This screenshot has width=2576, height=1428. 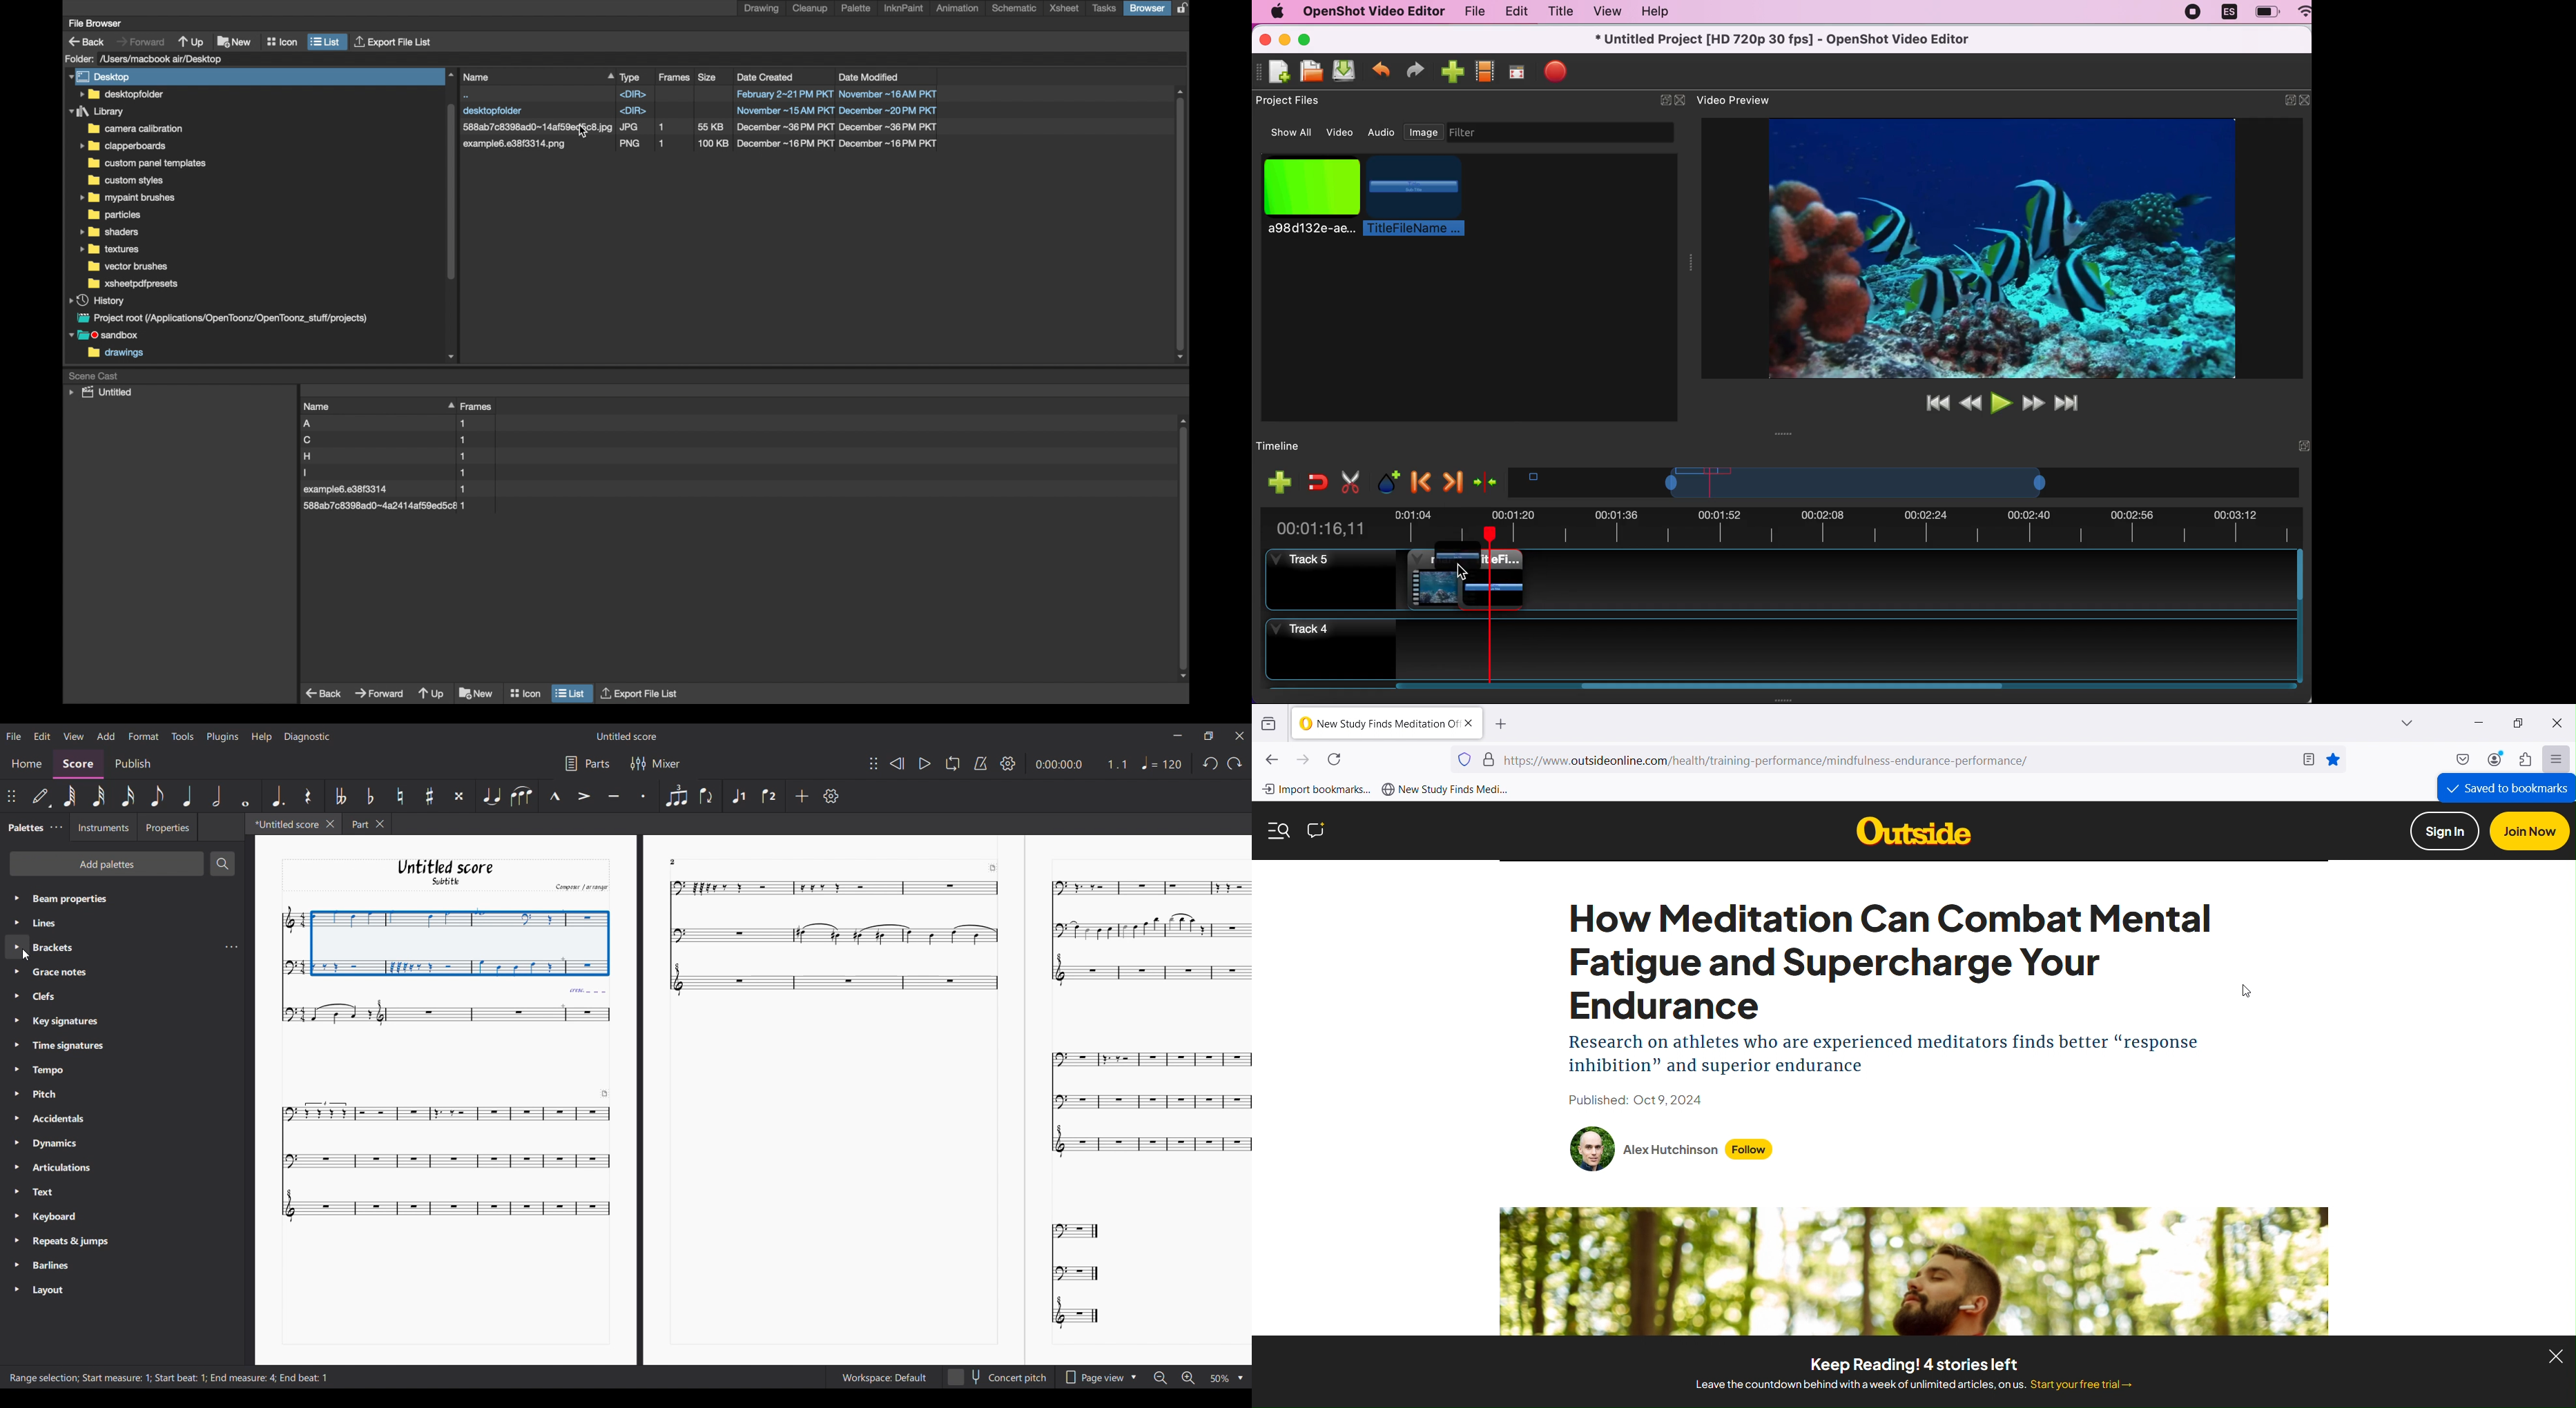 What do you see at coordinates (318, 406) in the screenshot?
I see `name` at bounding box center [318, 406].